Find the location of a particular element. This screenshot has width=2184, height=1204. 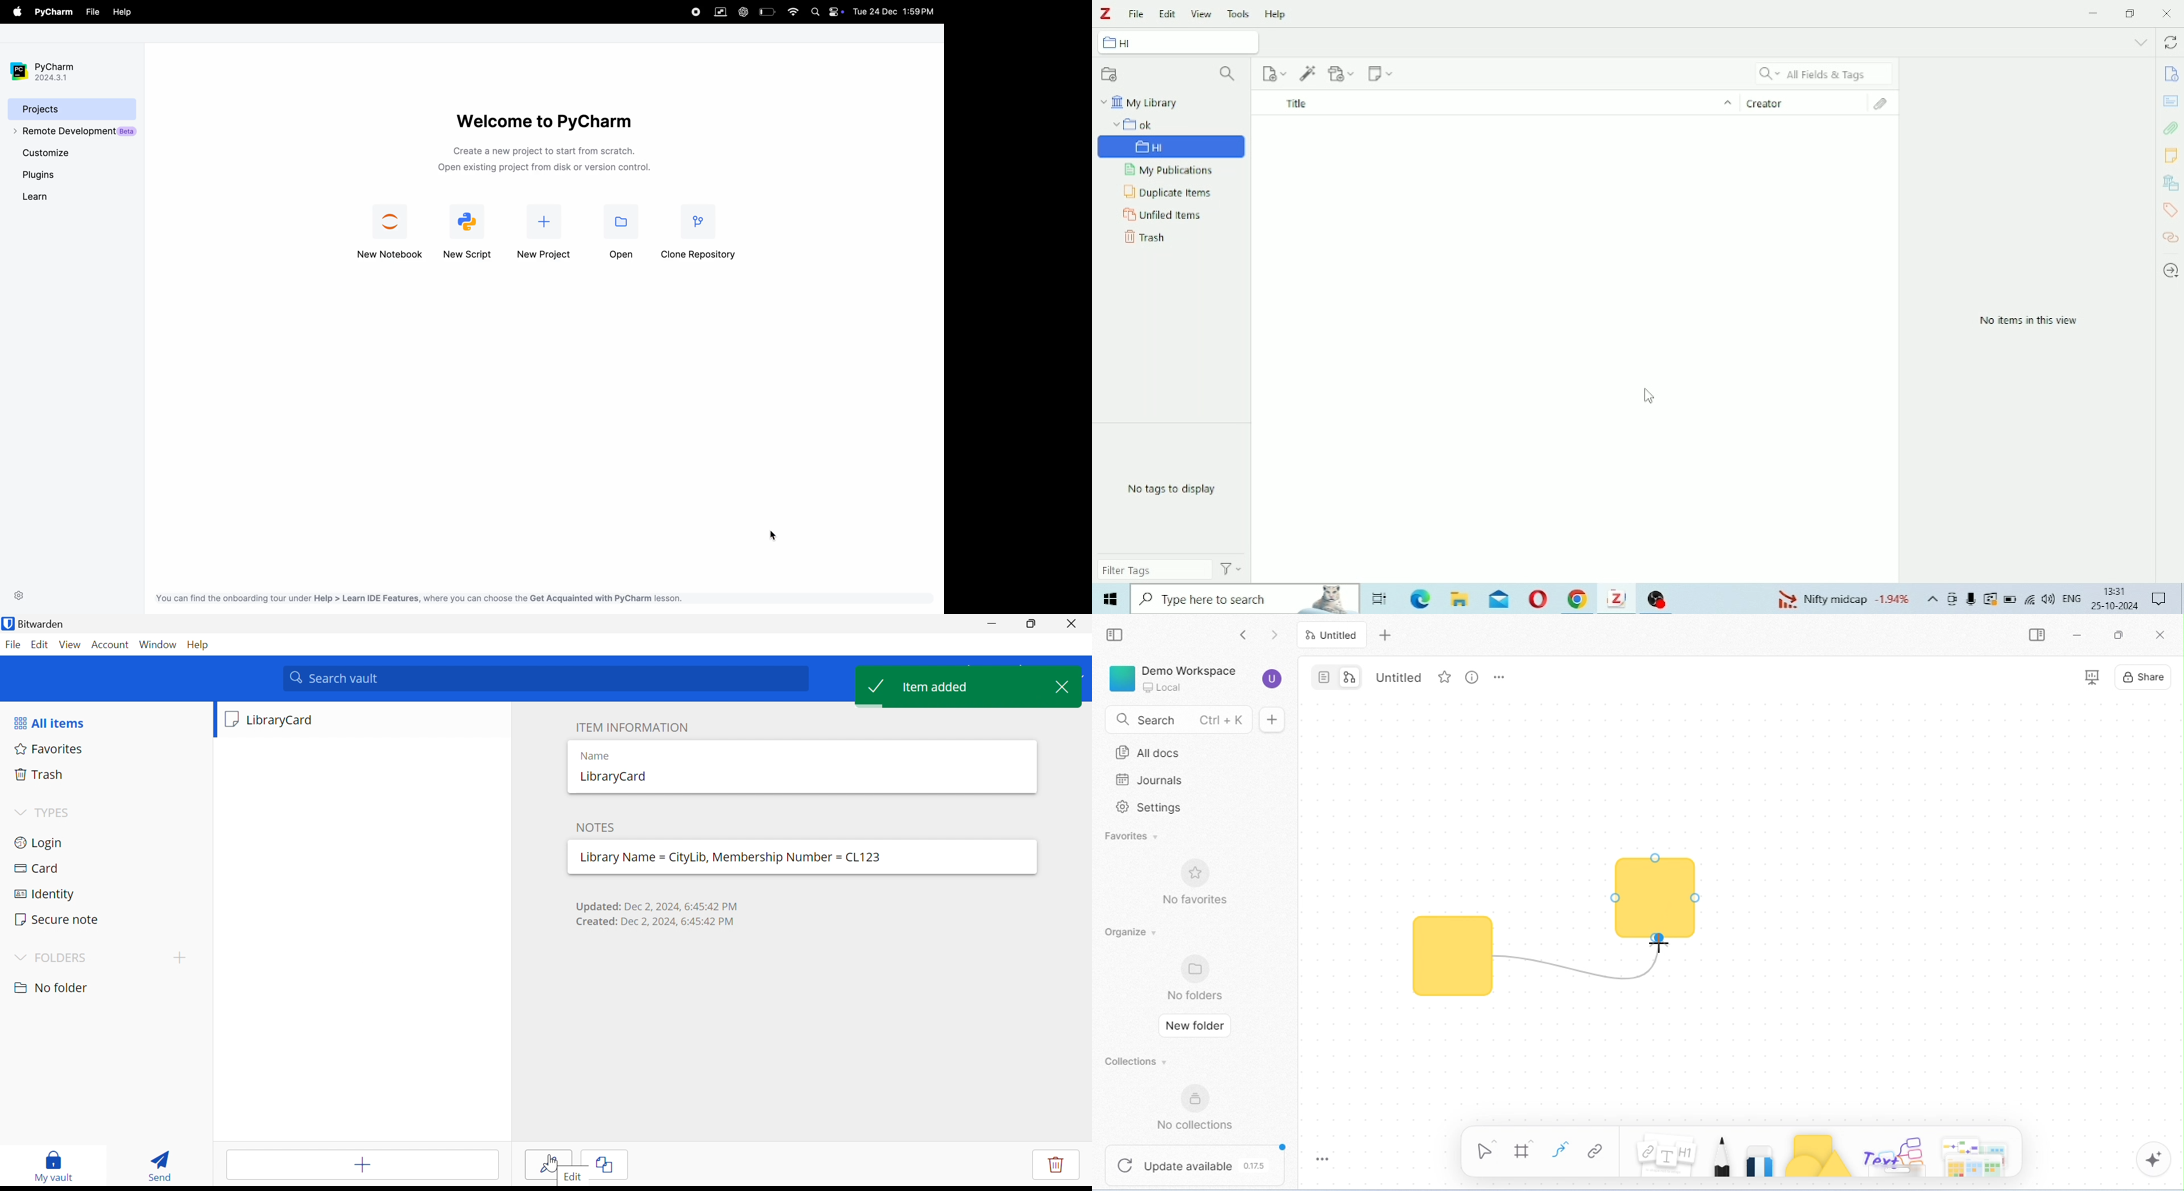

no collections is located at coordinates (1202, 1110).